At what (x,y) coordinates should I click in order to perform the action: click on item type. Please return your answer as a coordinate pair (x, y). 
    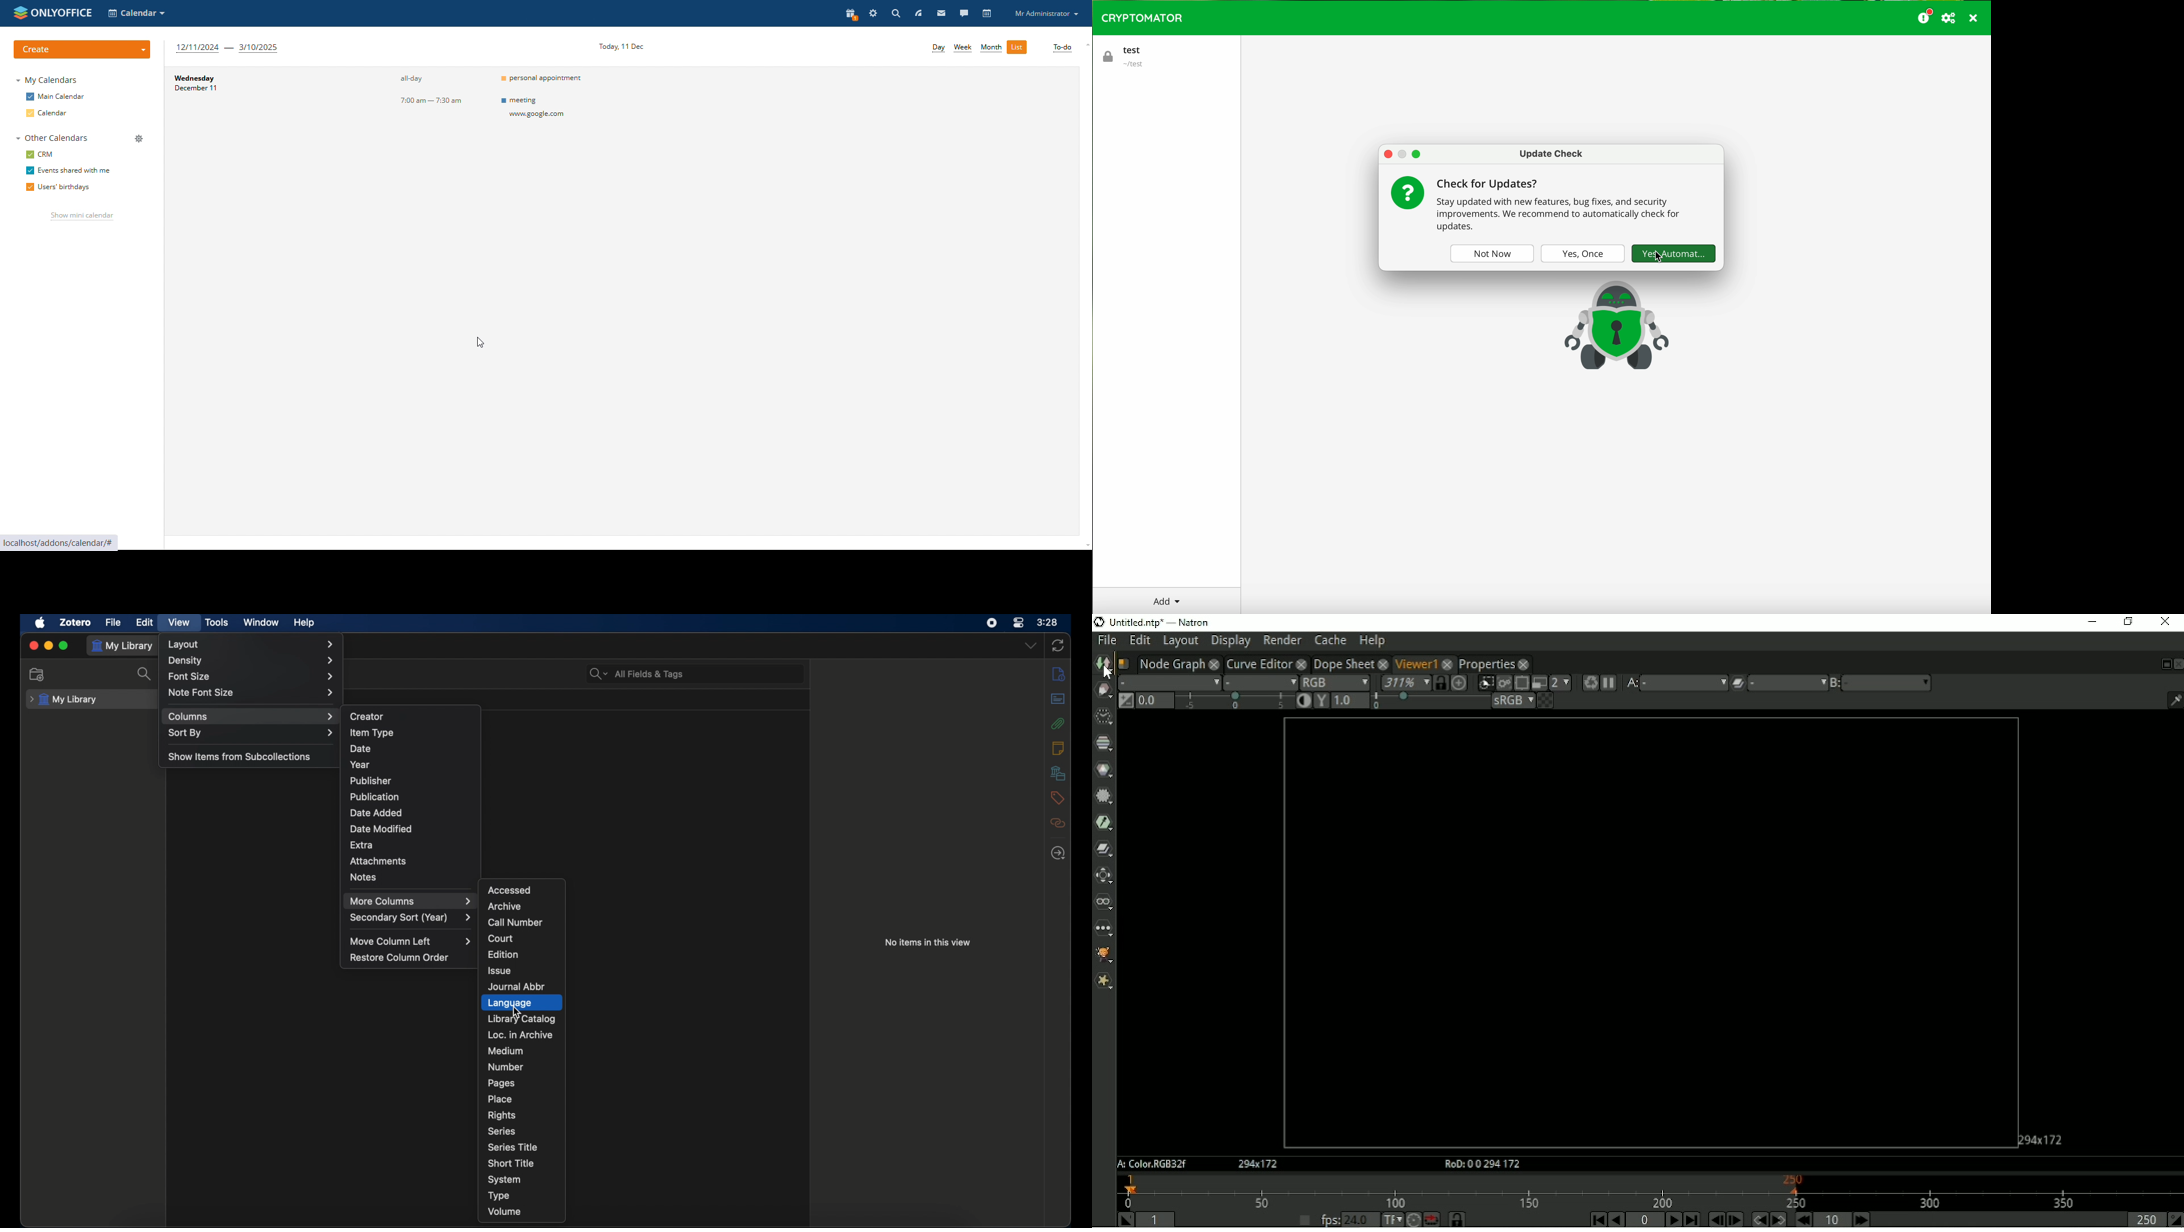
    Looking at the image, I should click on (372, 733).